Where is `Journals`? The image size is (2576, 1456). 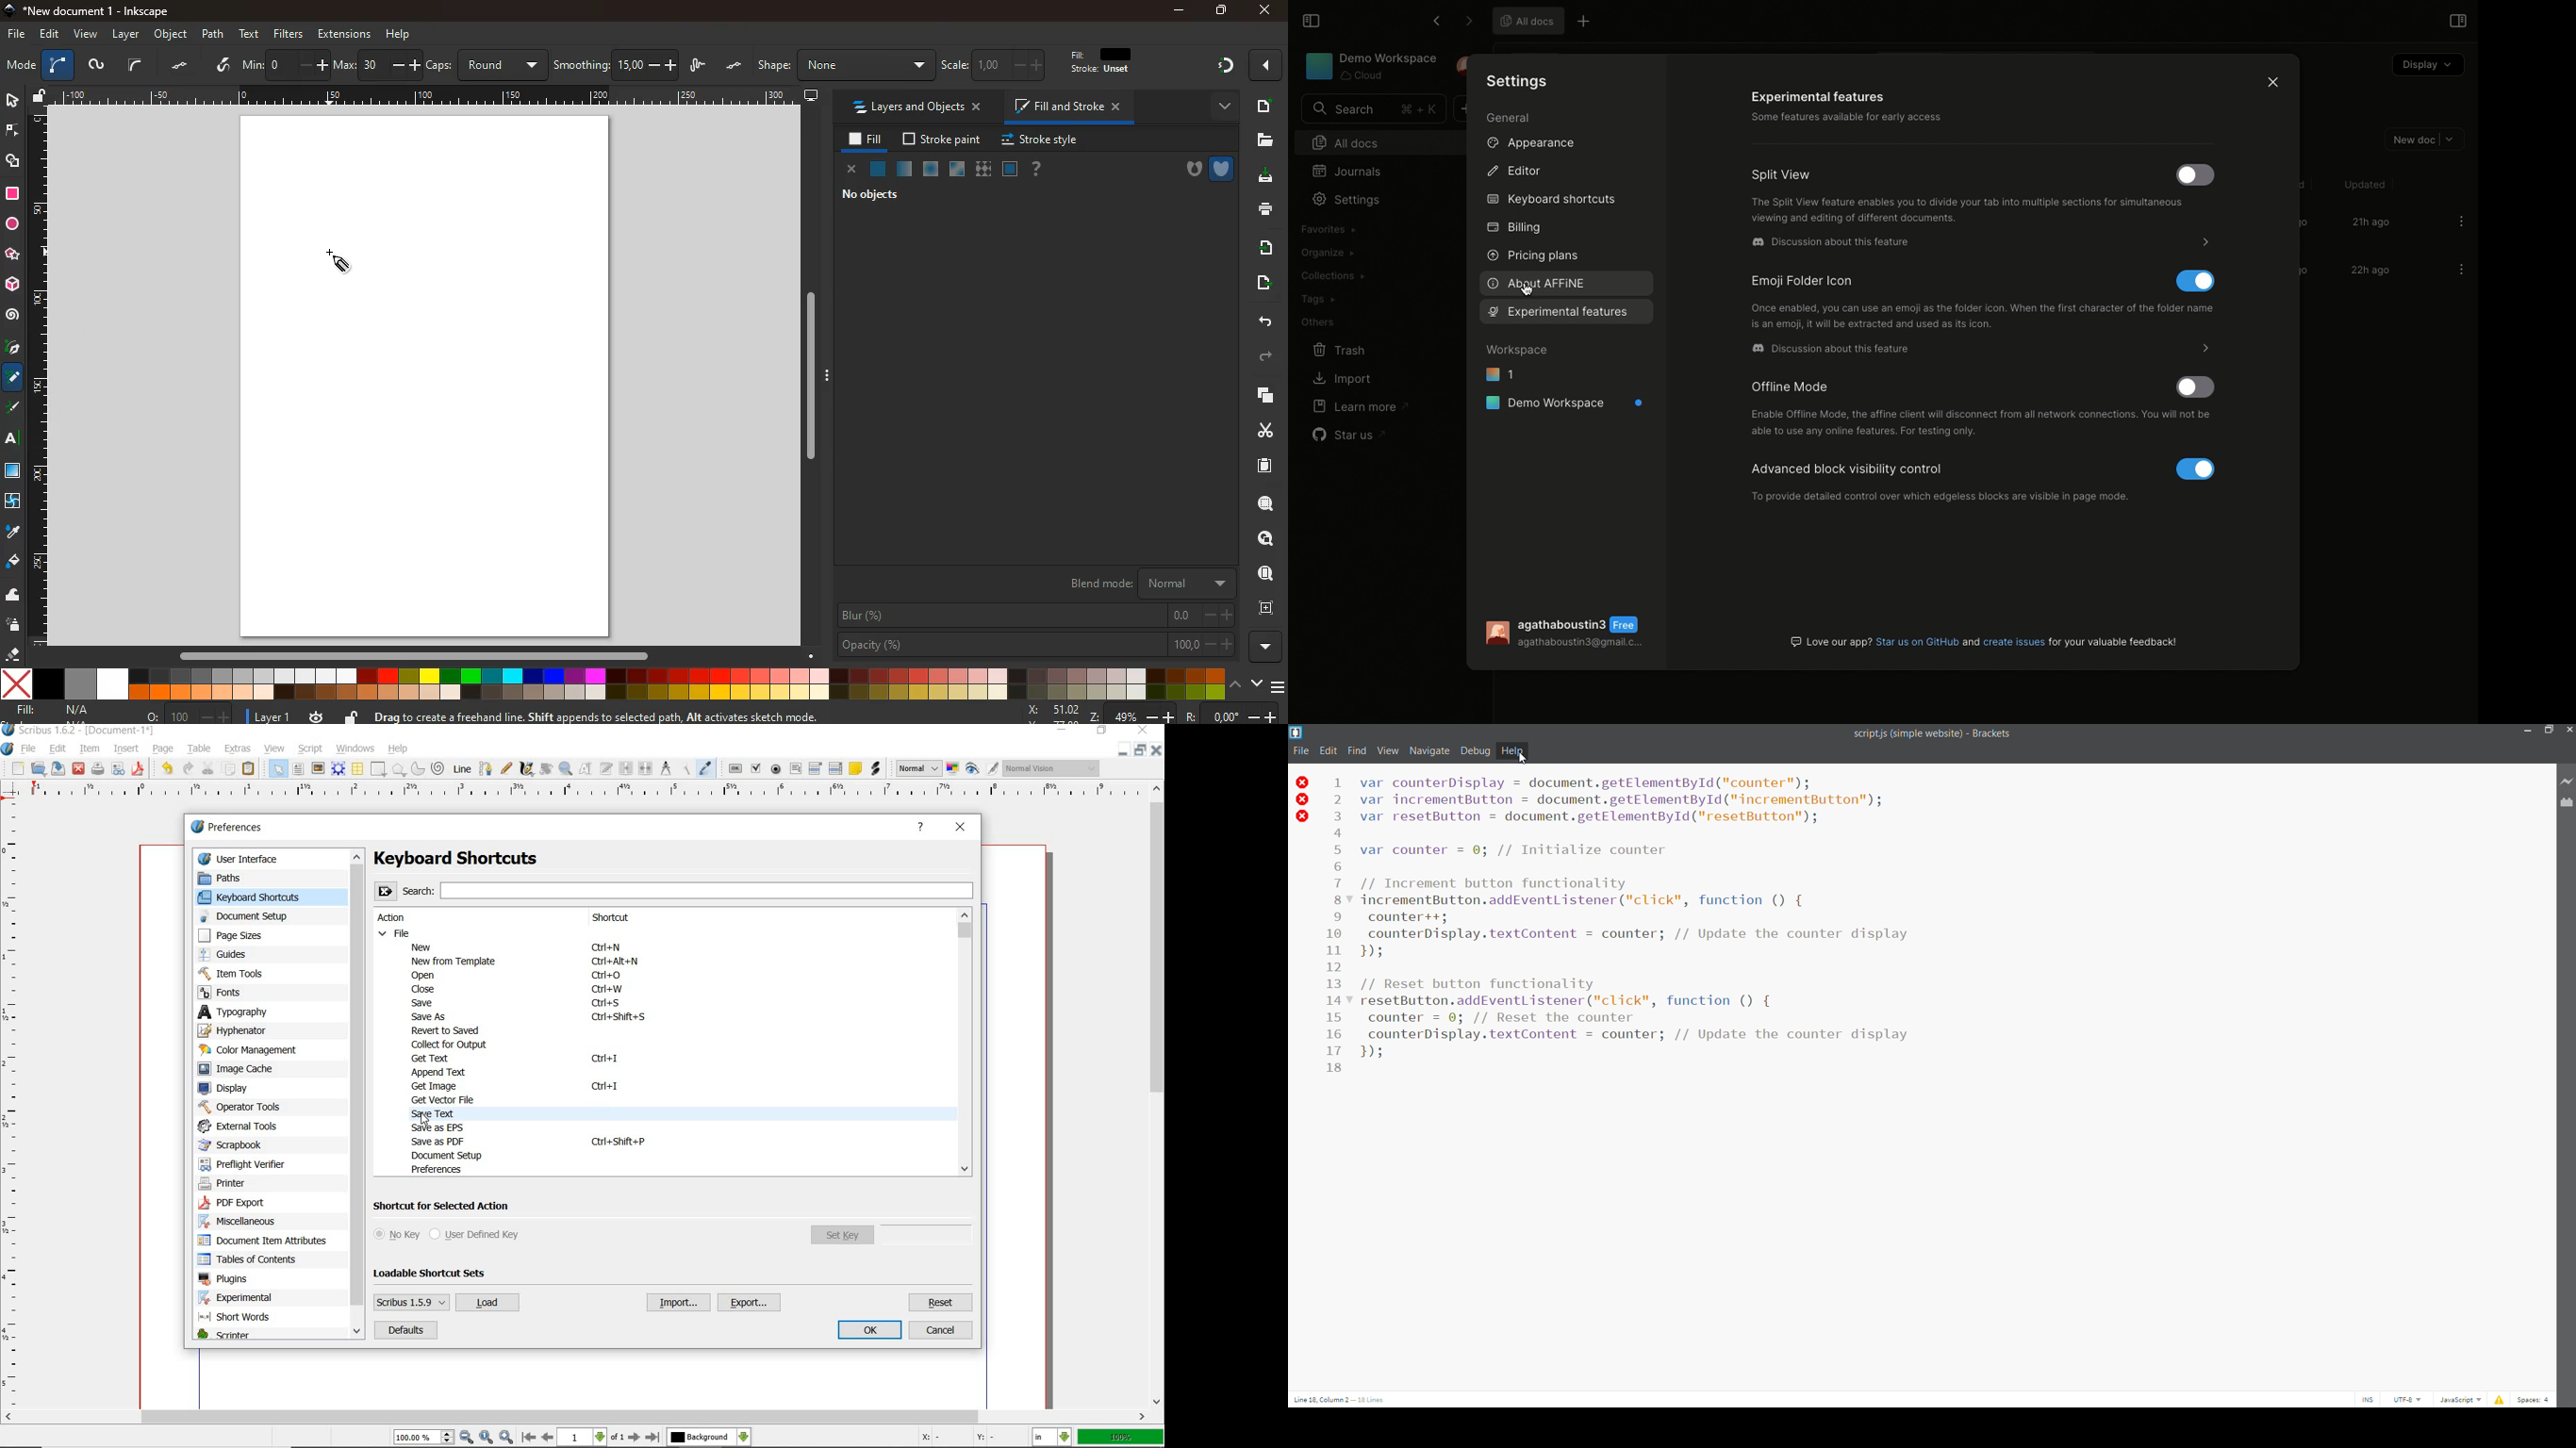
Journals is located at coordinates (1351, 170).